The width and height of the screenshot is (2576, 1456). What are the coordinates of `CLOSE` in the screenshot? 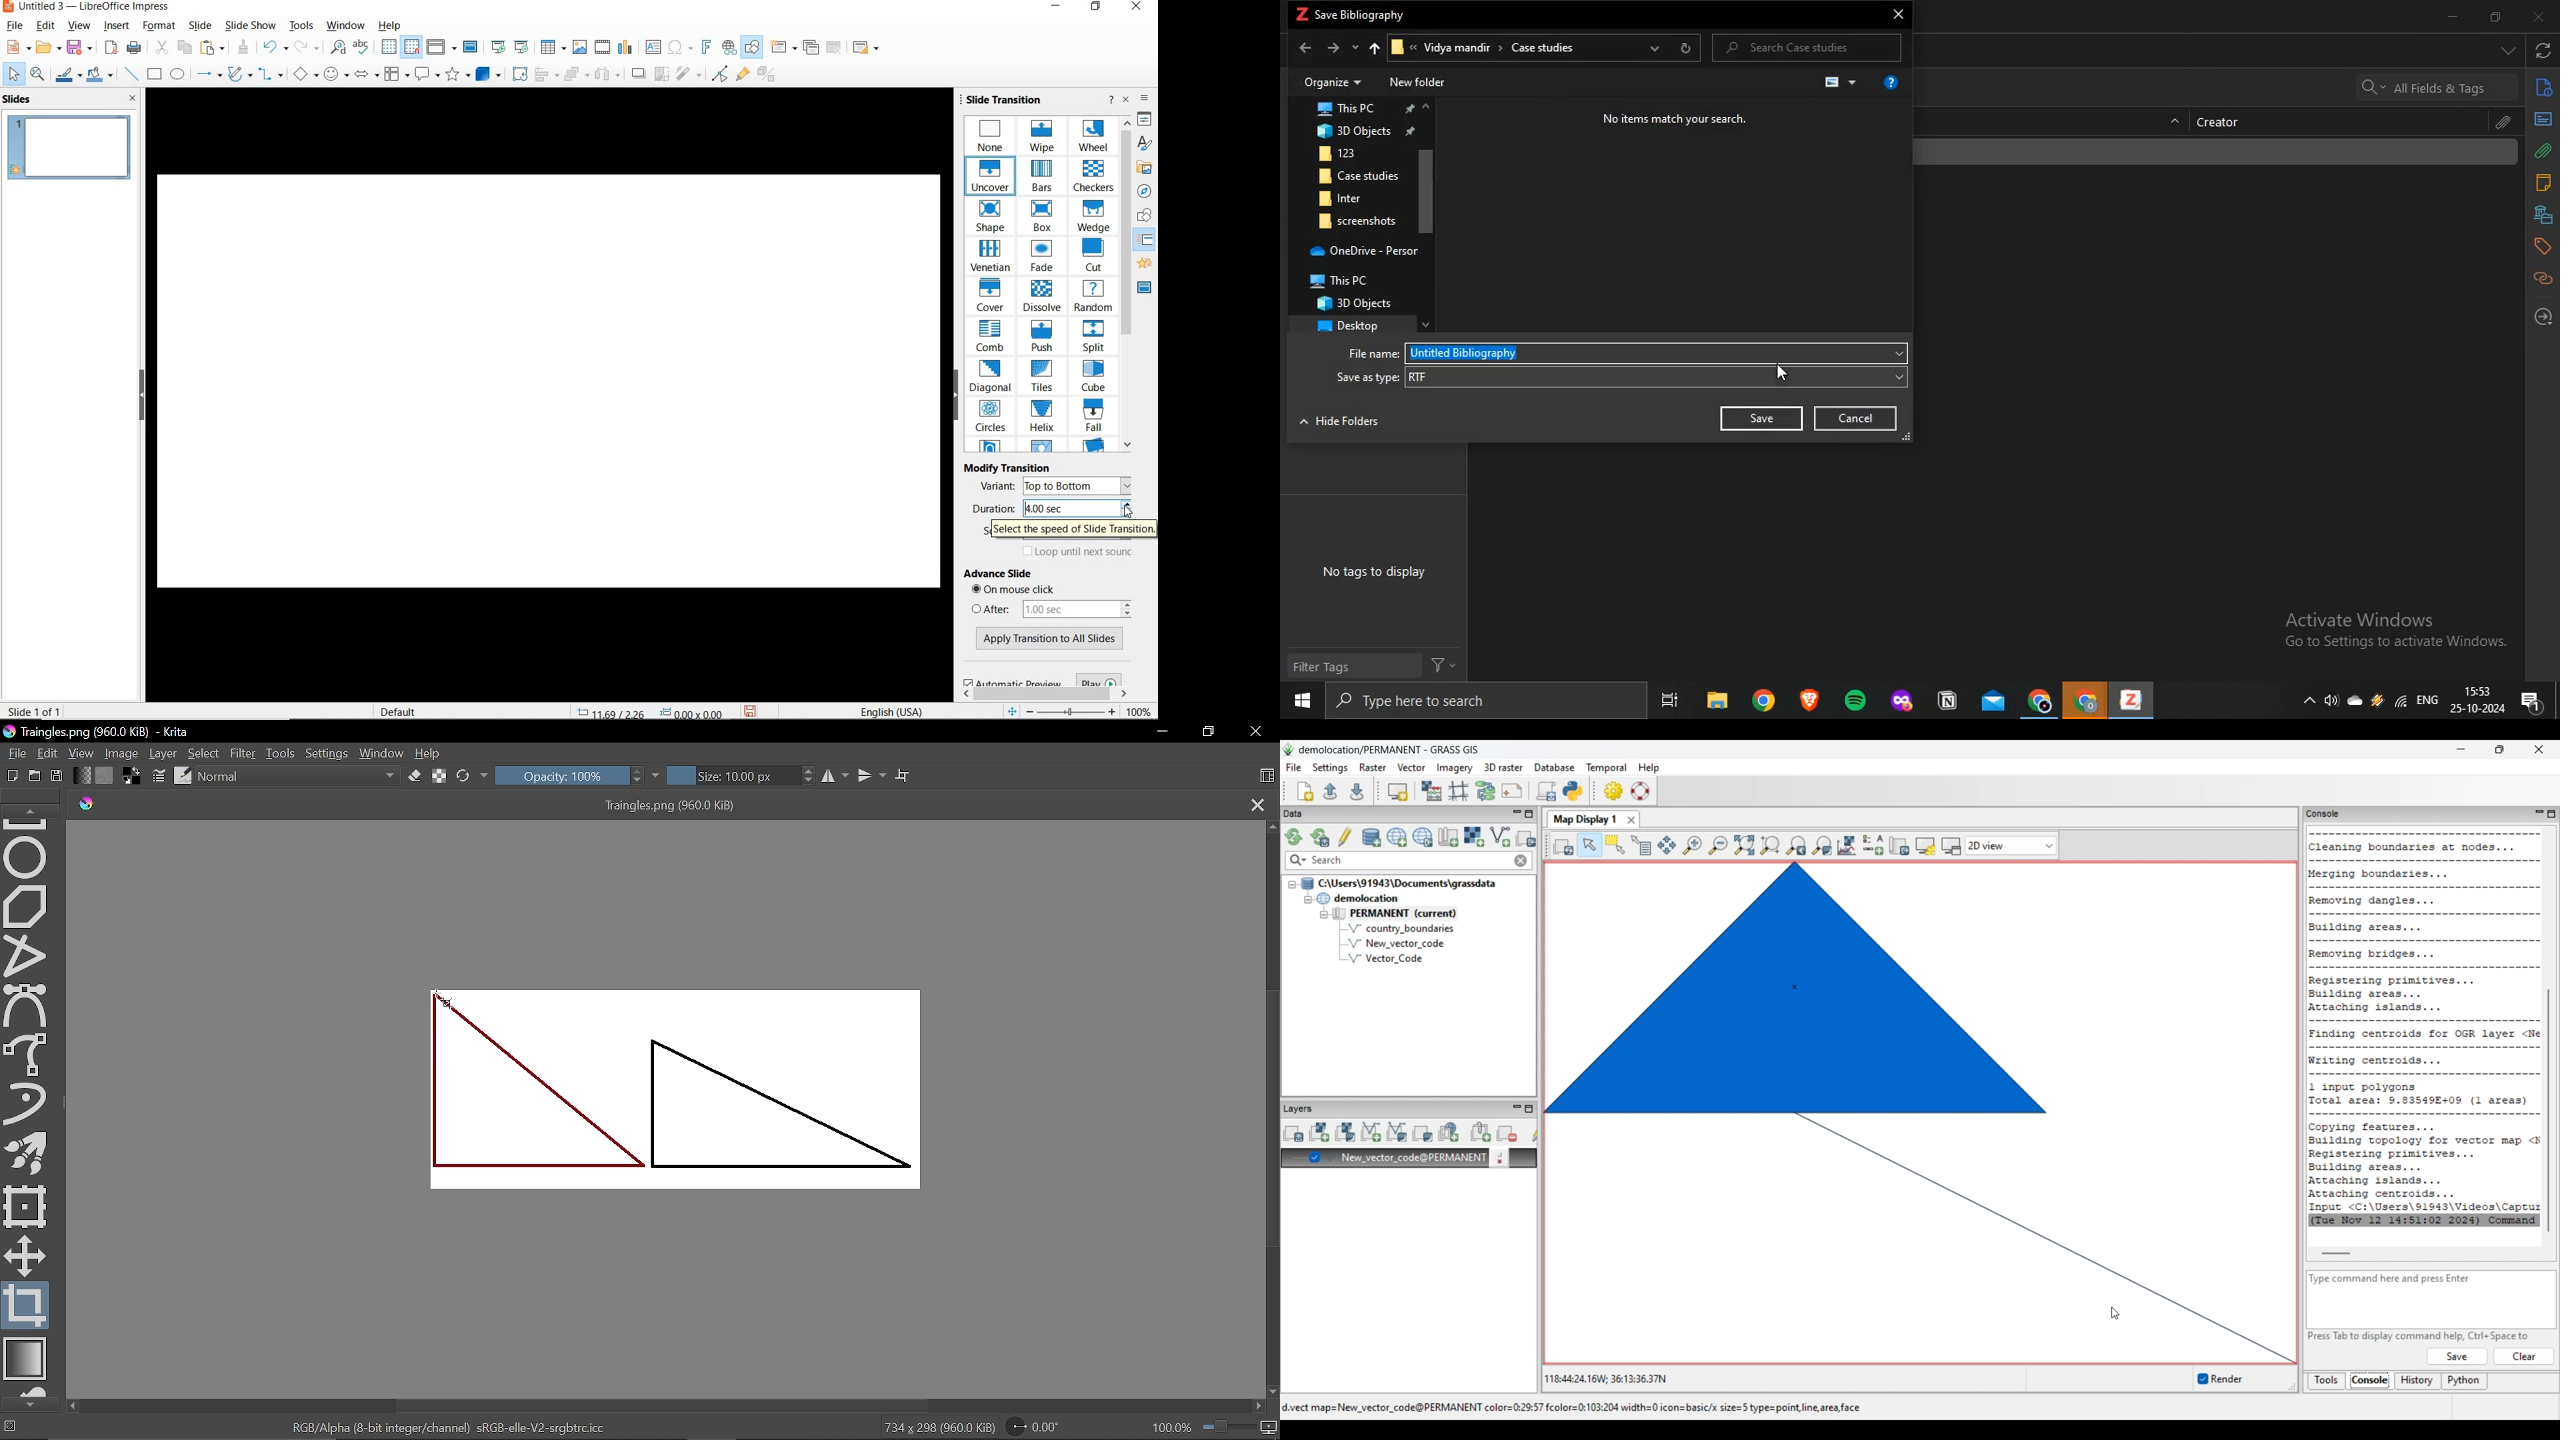 It's located at (1138, 8).